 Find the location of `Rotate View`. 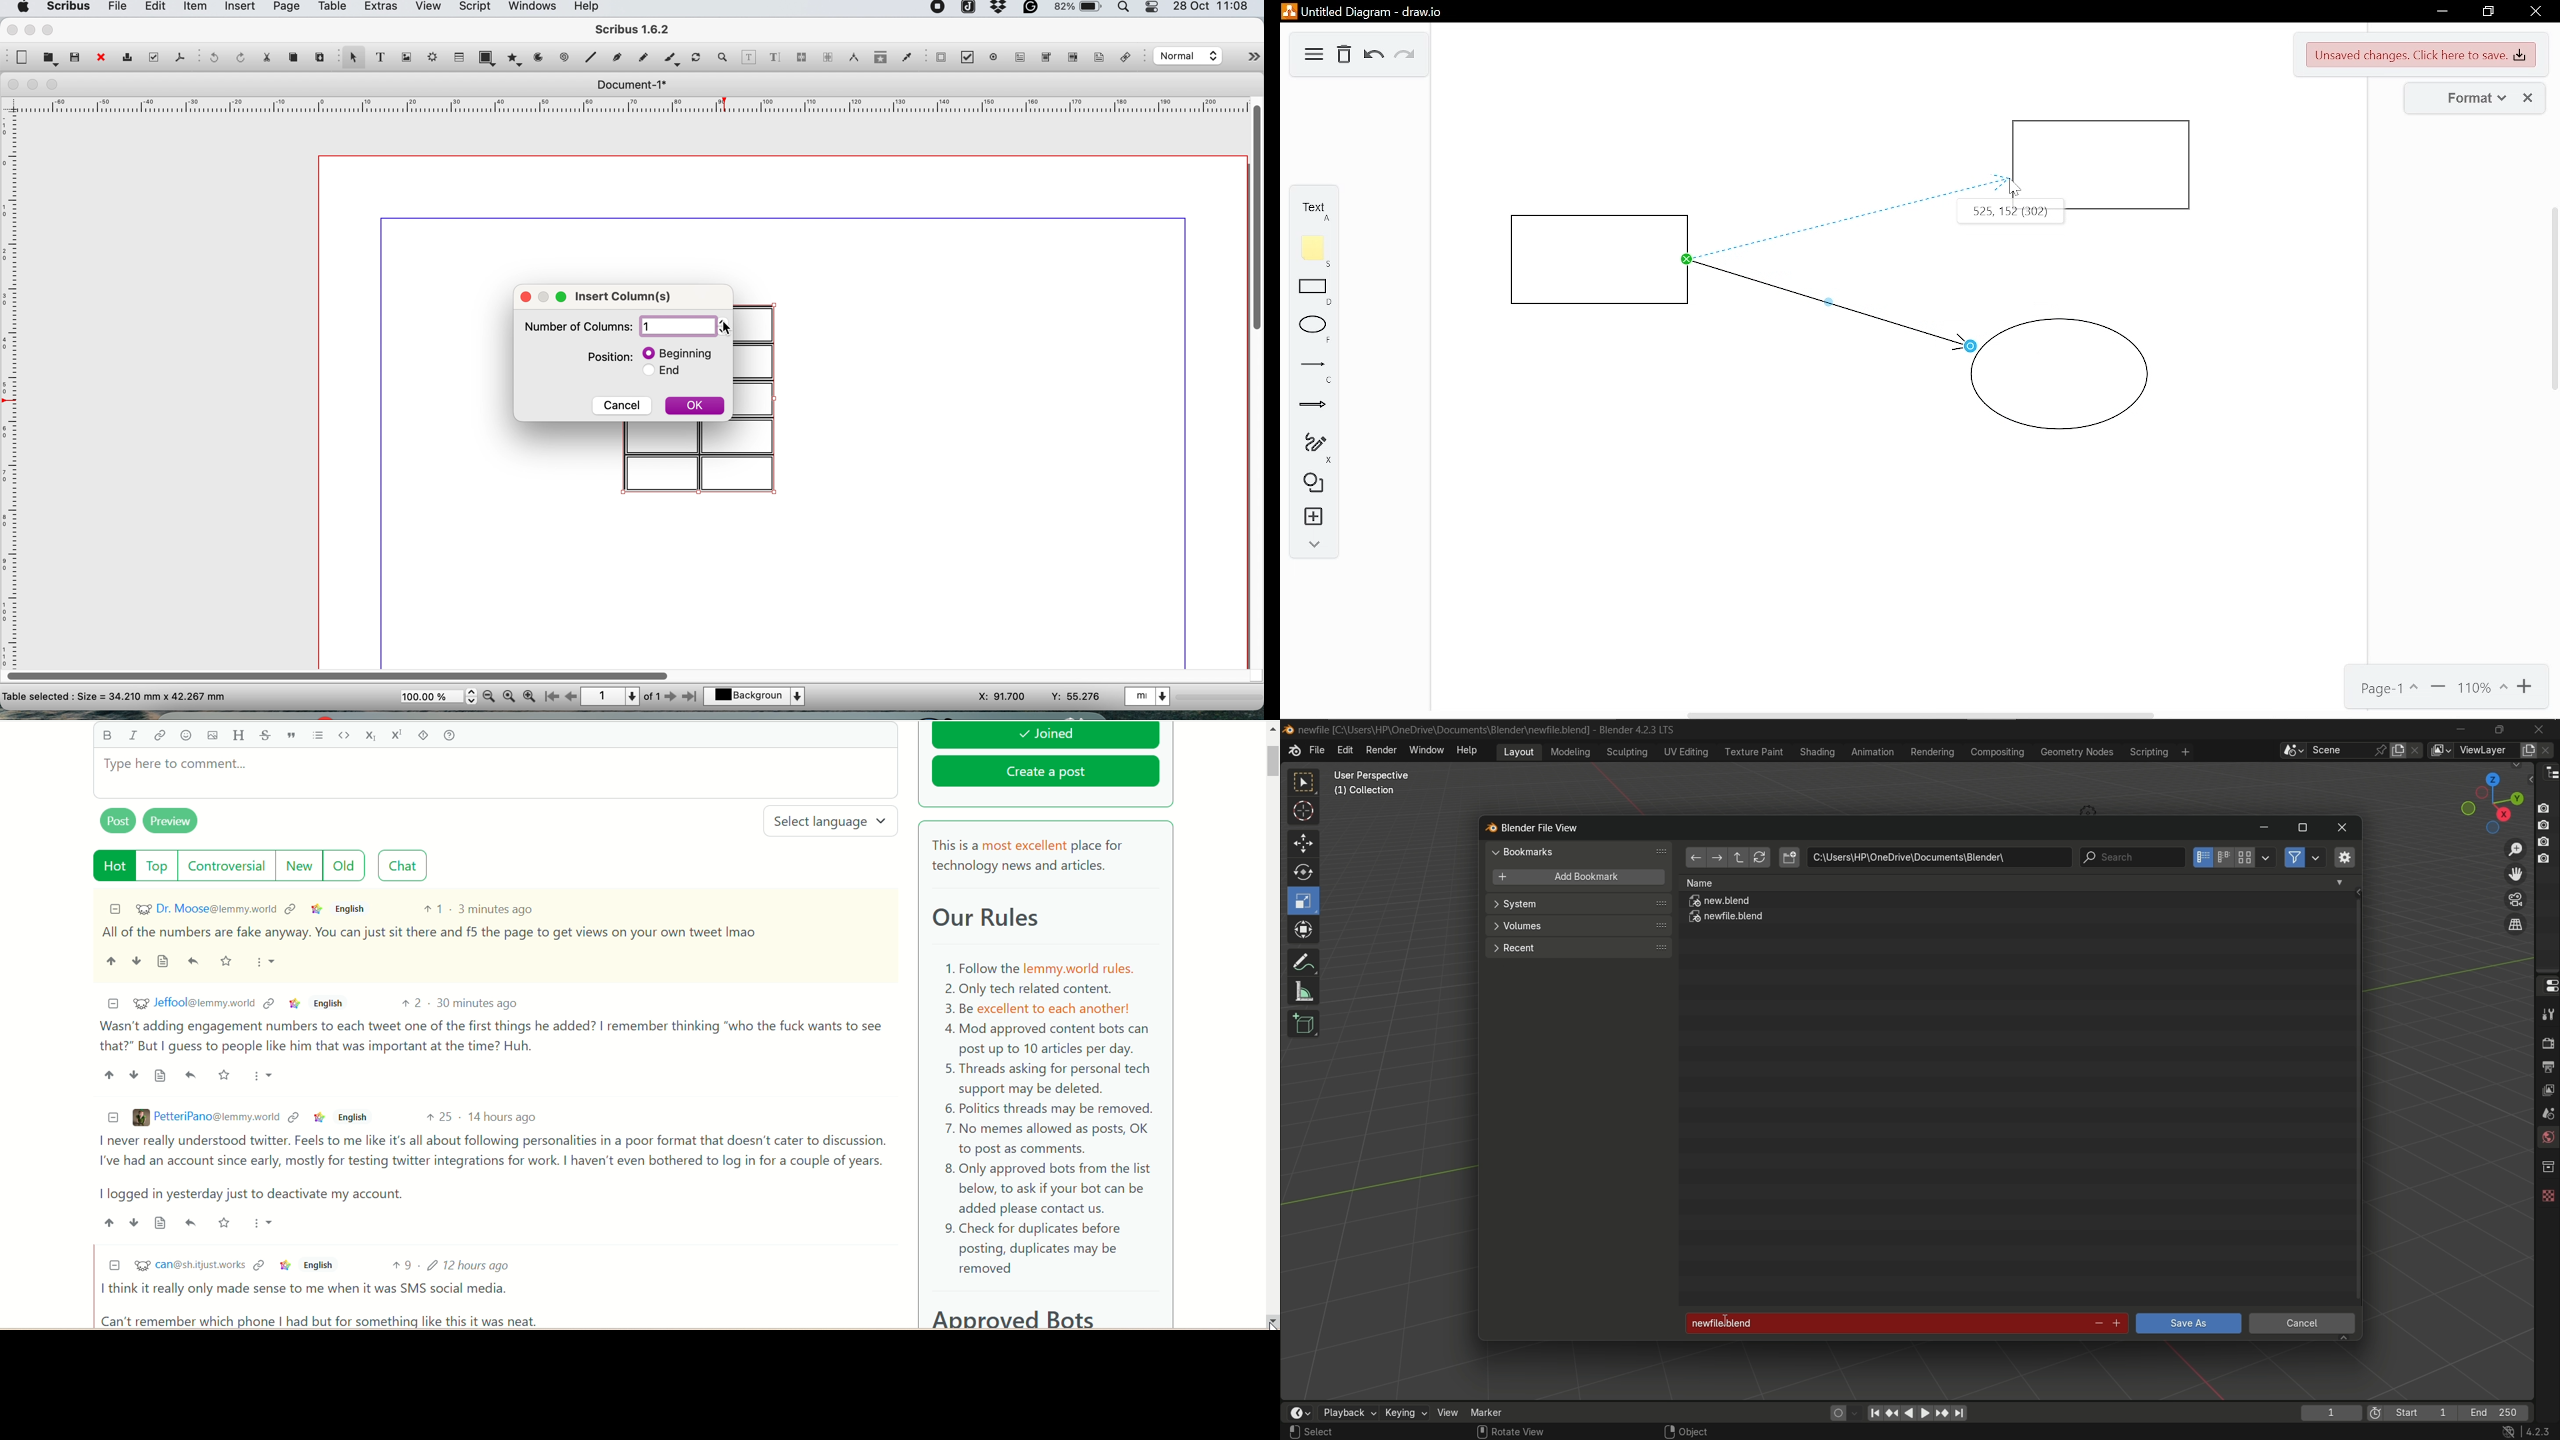

Rotate View is located at coordinates (1511, 1432).